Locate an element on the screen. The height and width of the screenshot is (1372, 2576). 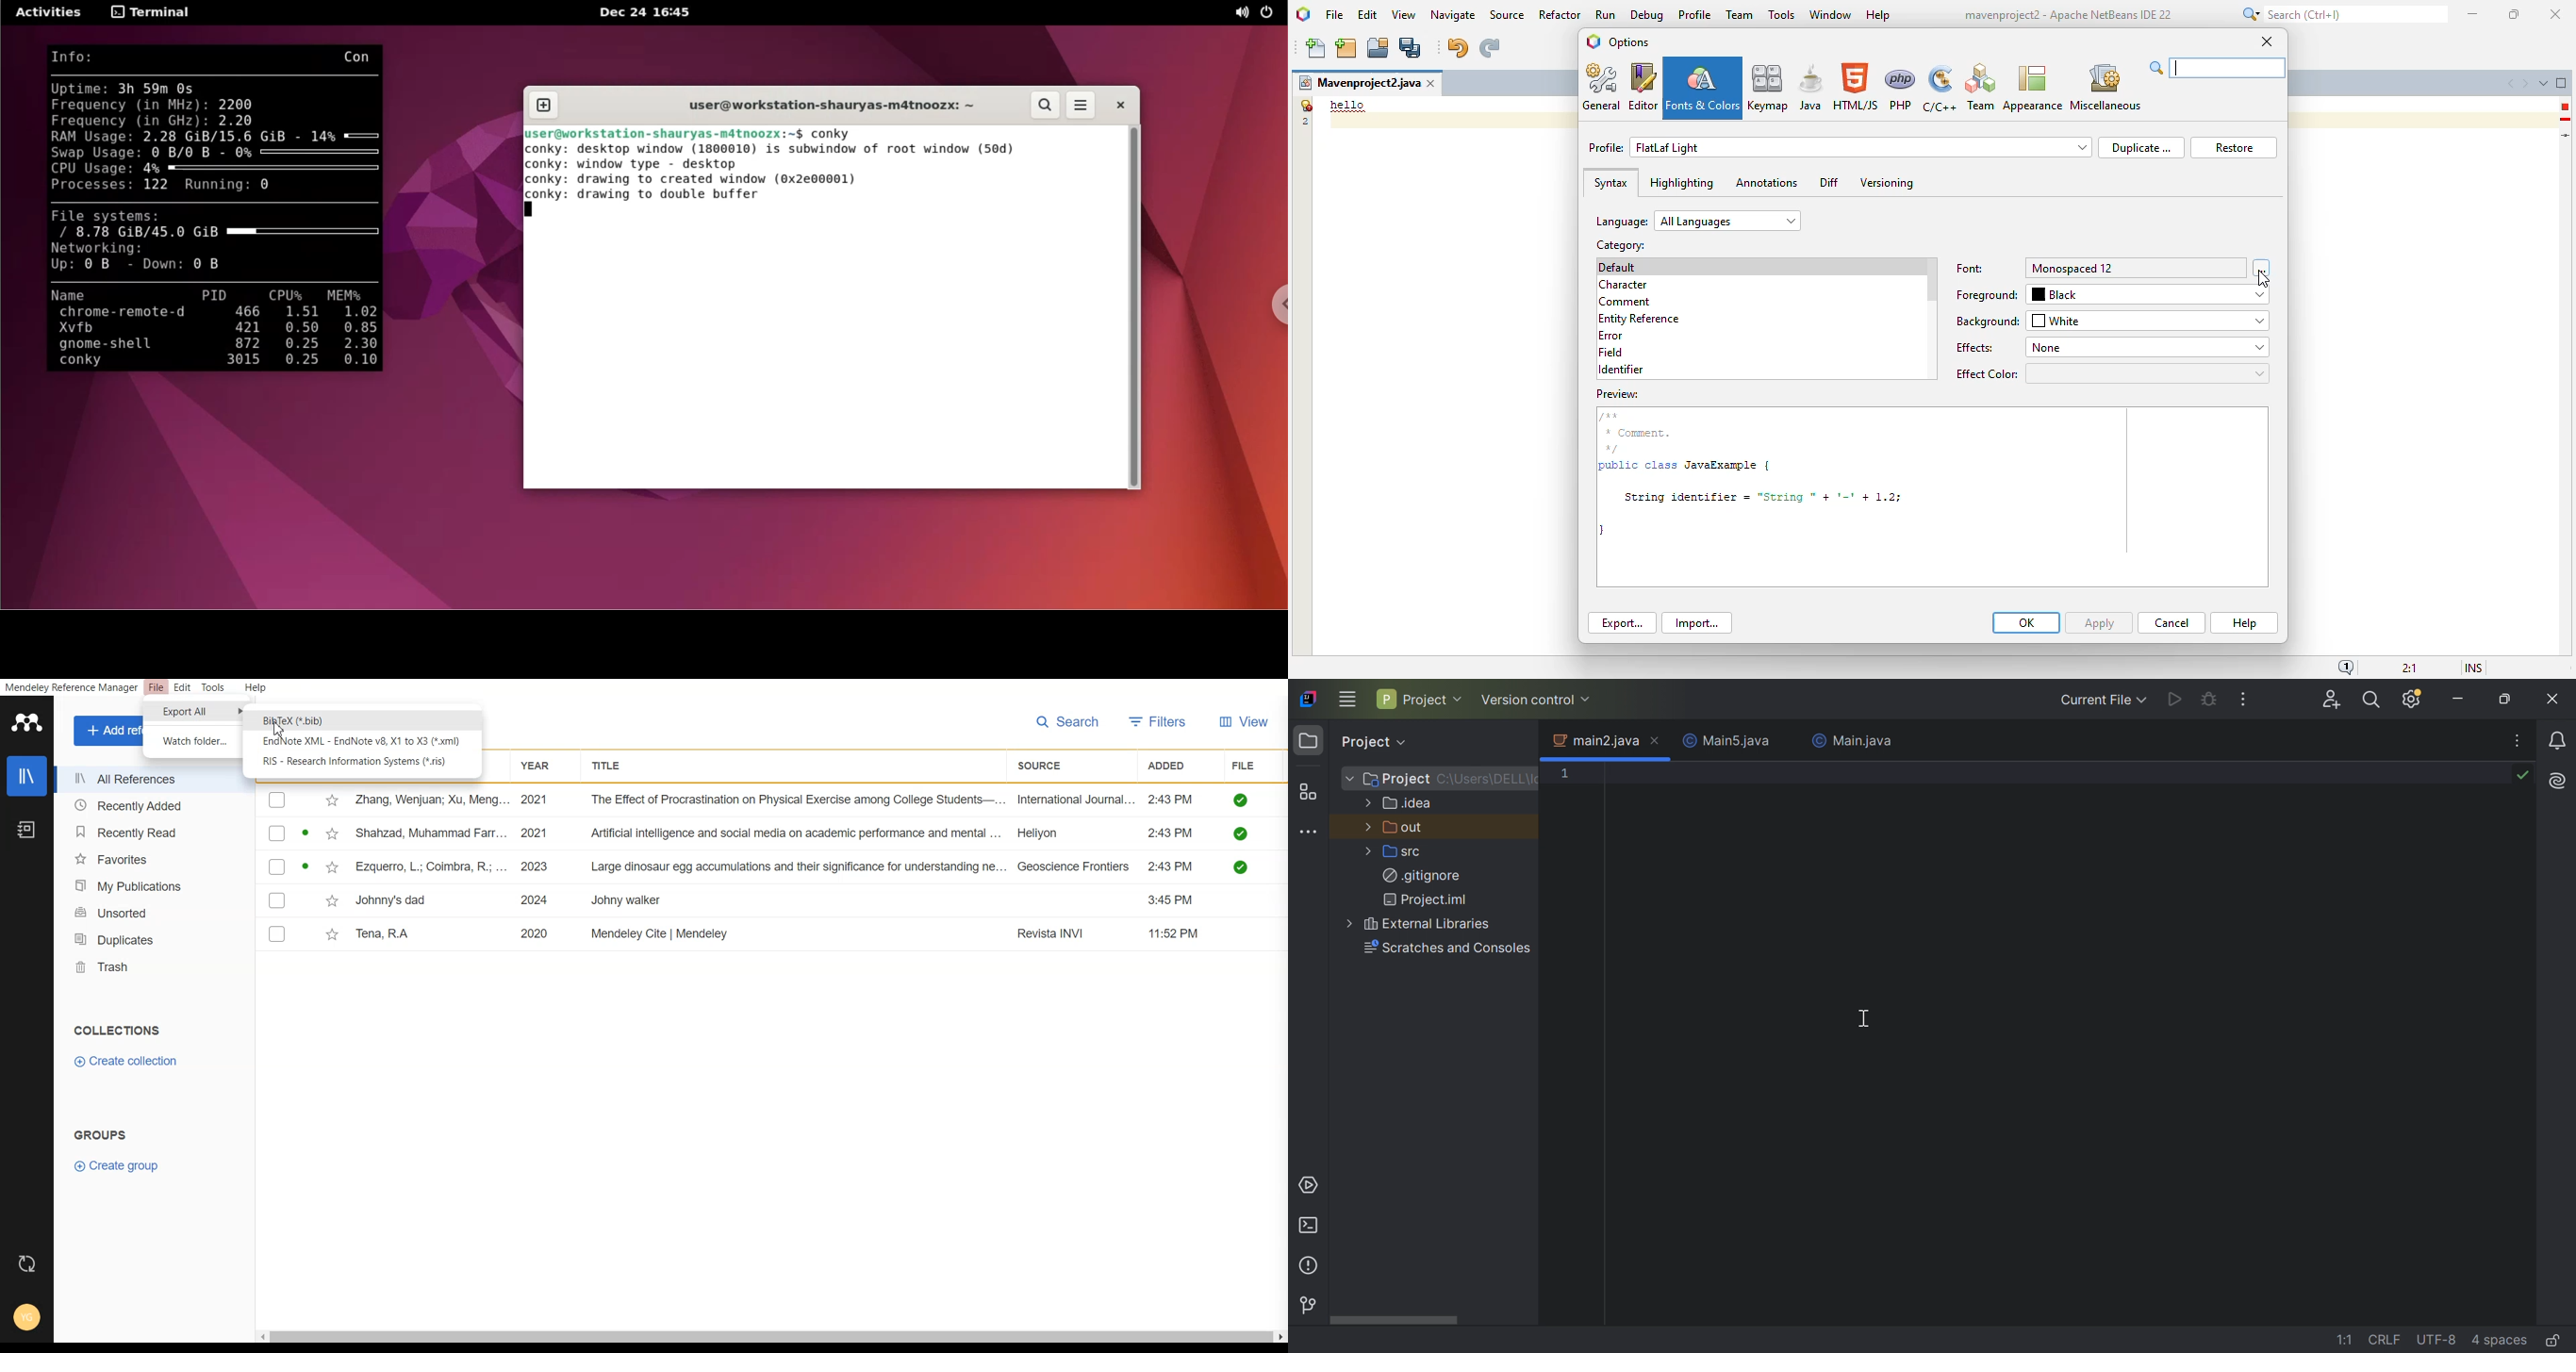
font:  is located at coordinates (1970, 269).